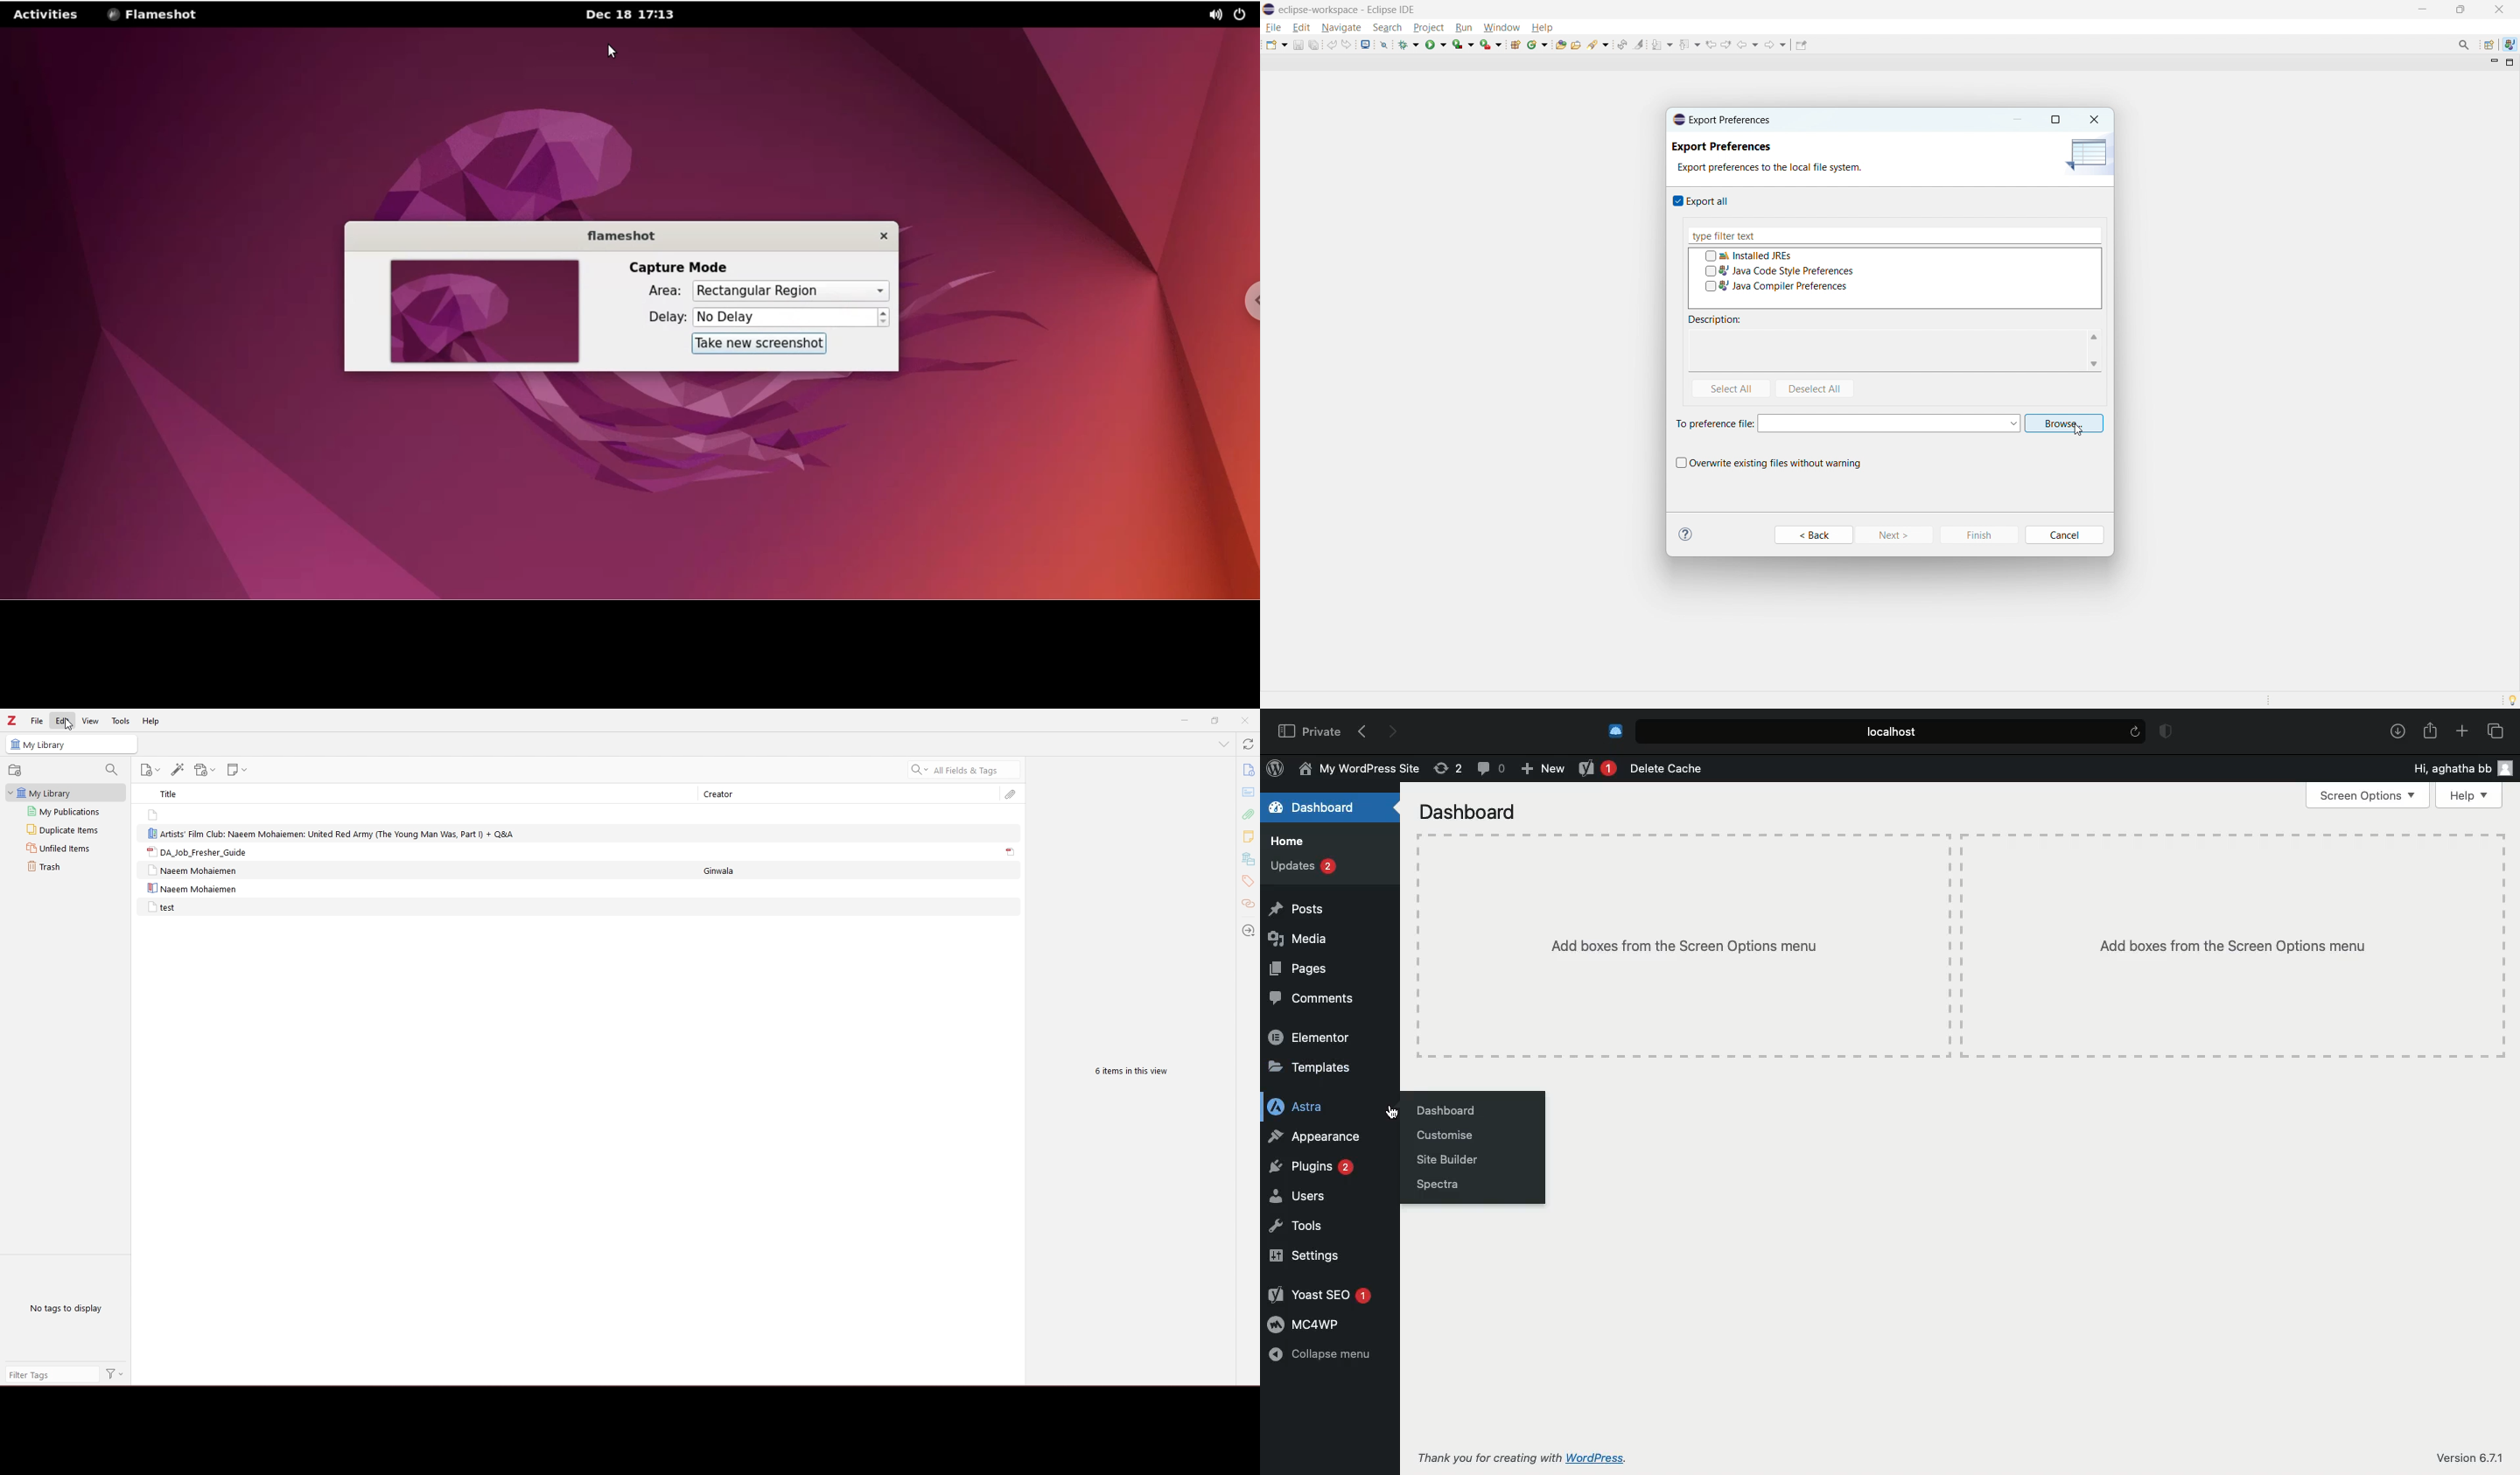 The image size is (2520, 1484). What do you see at coordinates (1890, 424) in the screenshot?
I see `select preference file` at bounding box center [1890, 424].